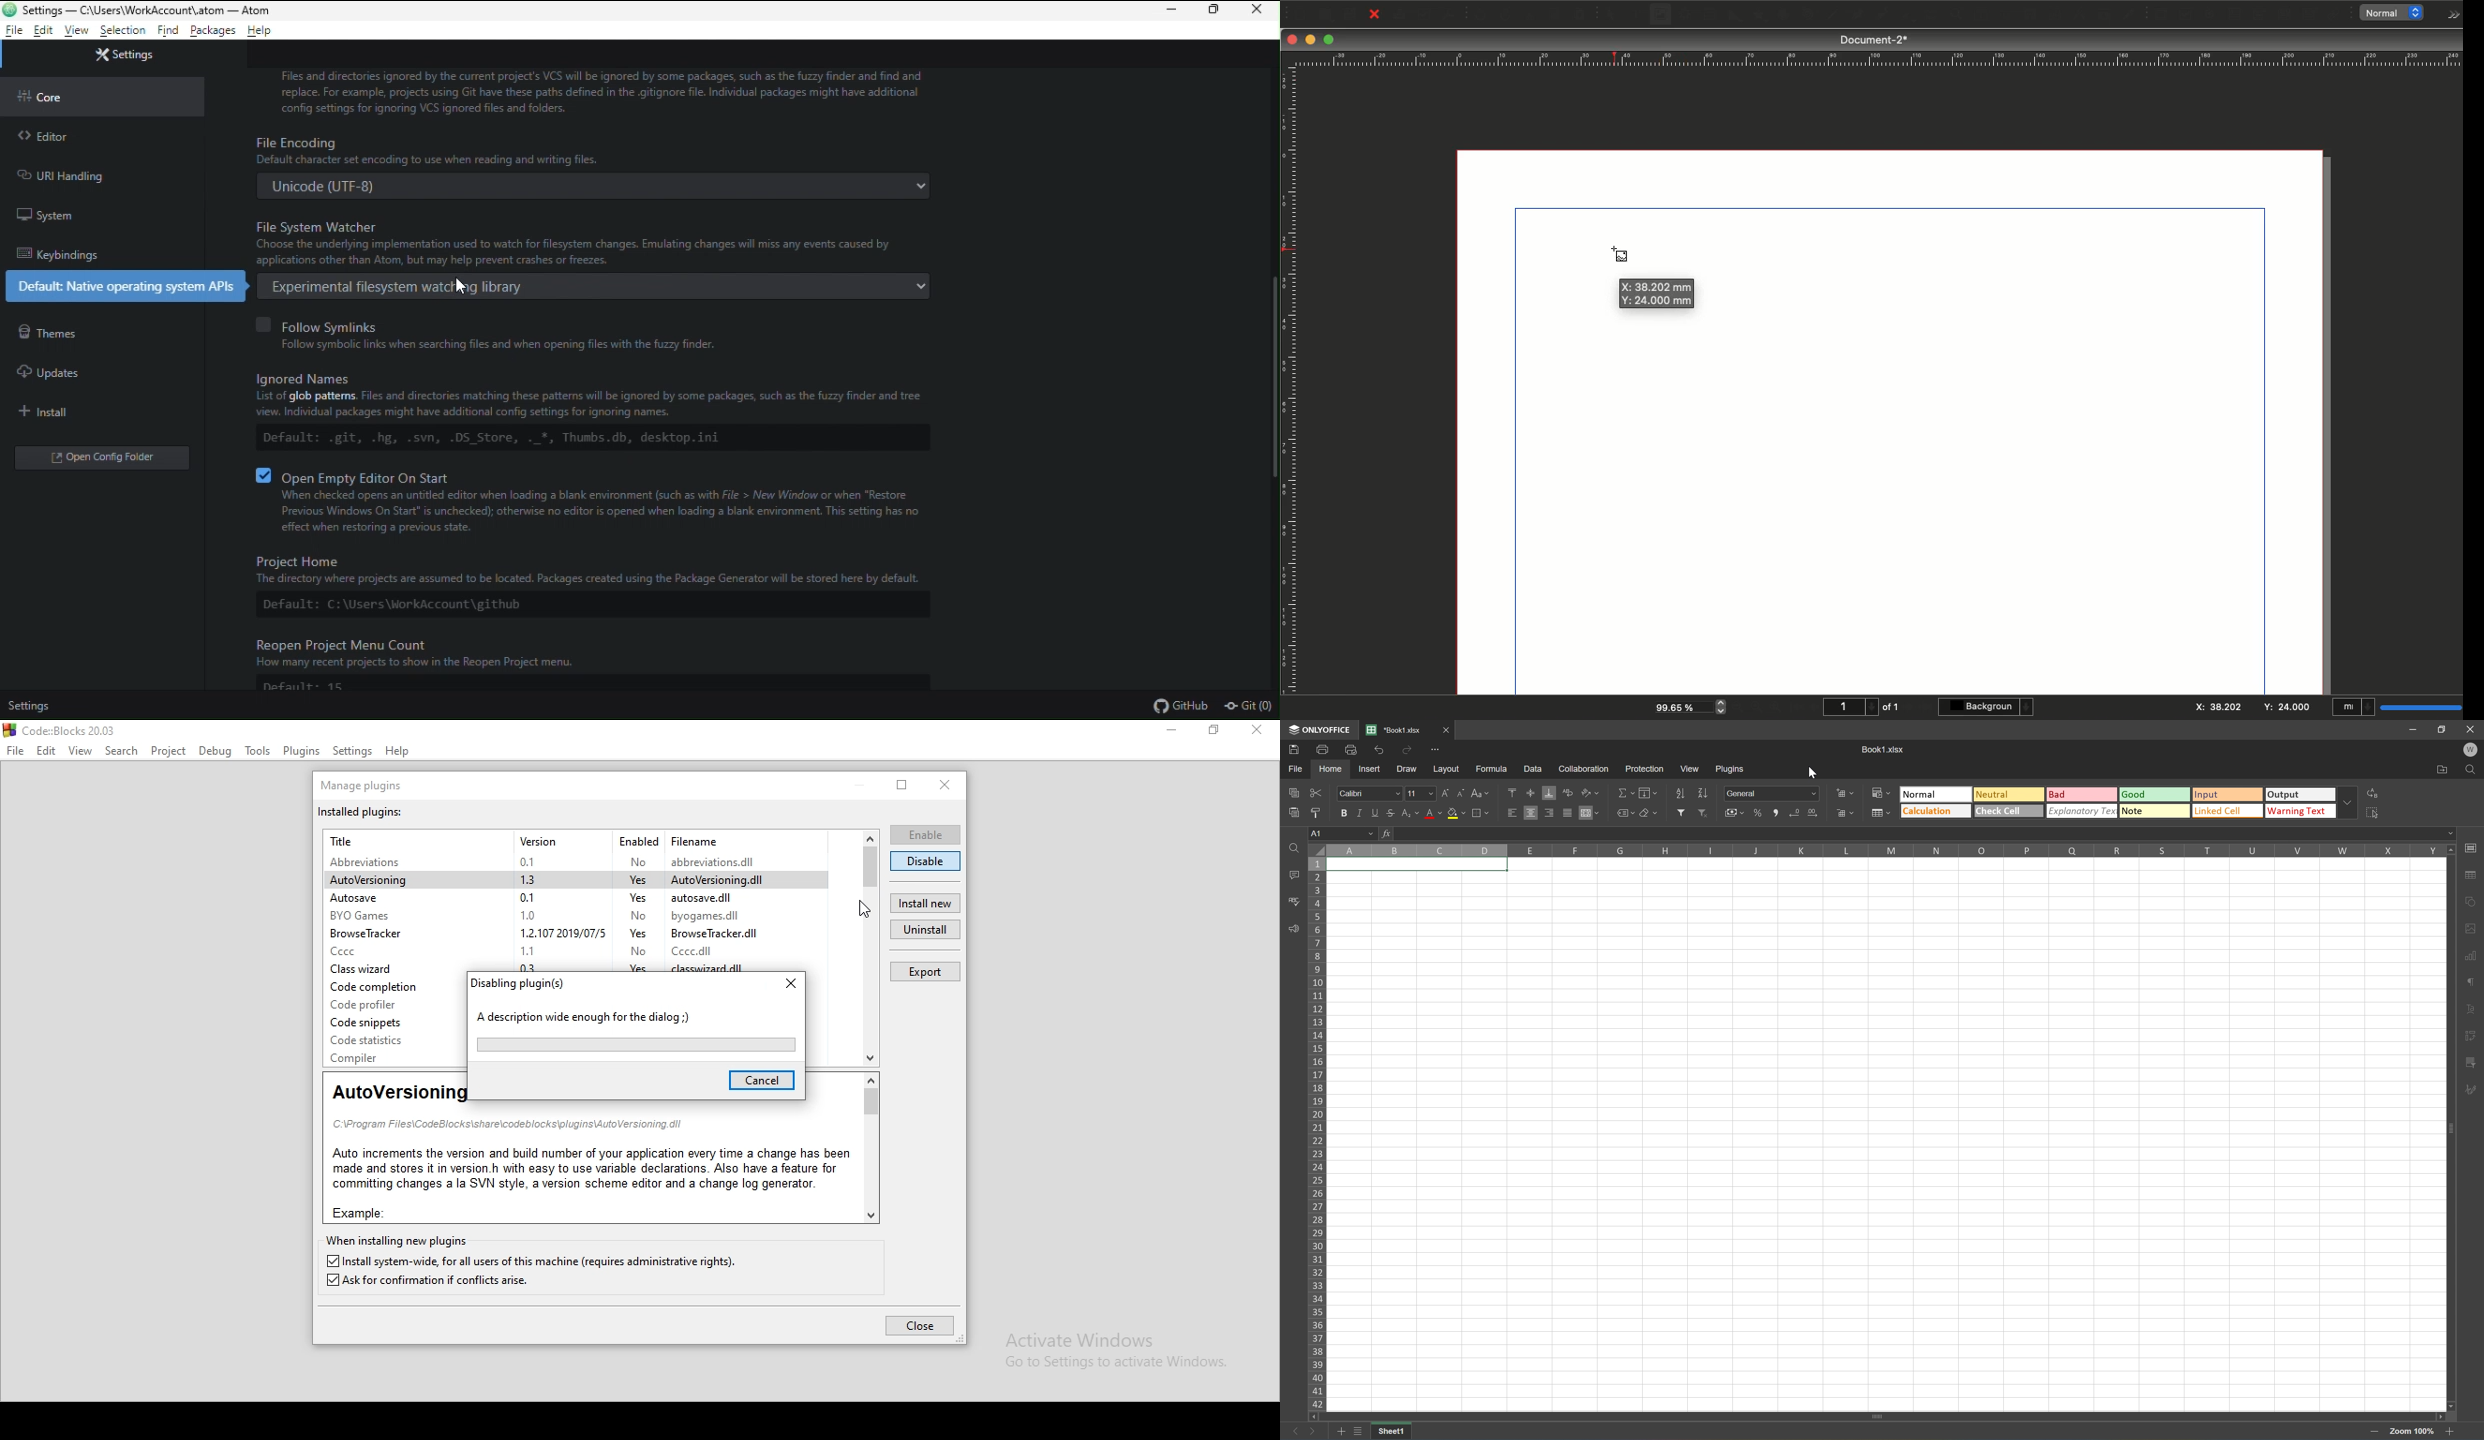 This screenshot has height=1456, width=2492. I want to click on Redo, so click(1506, 16).